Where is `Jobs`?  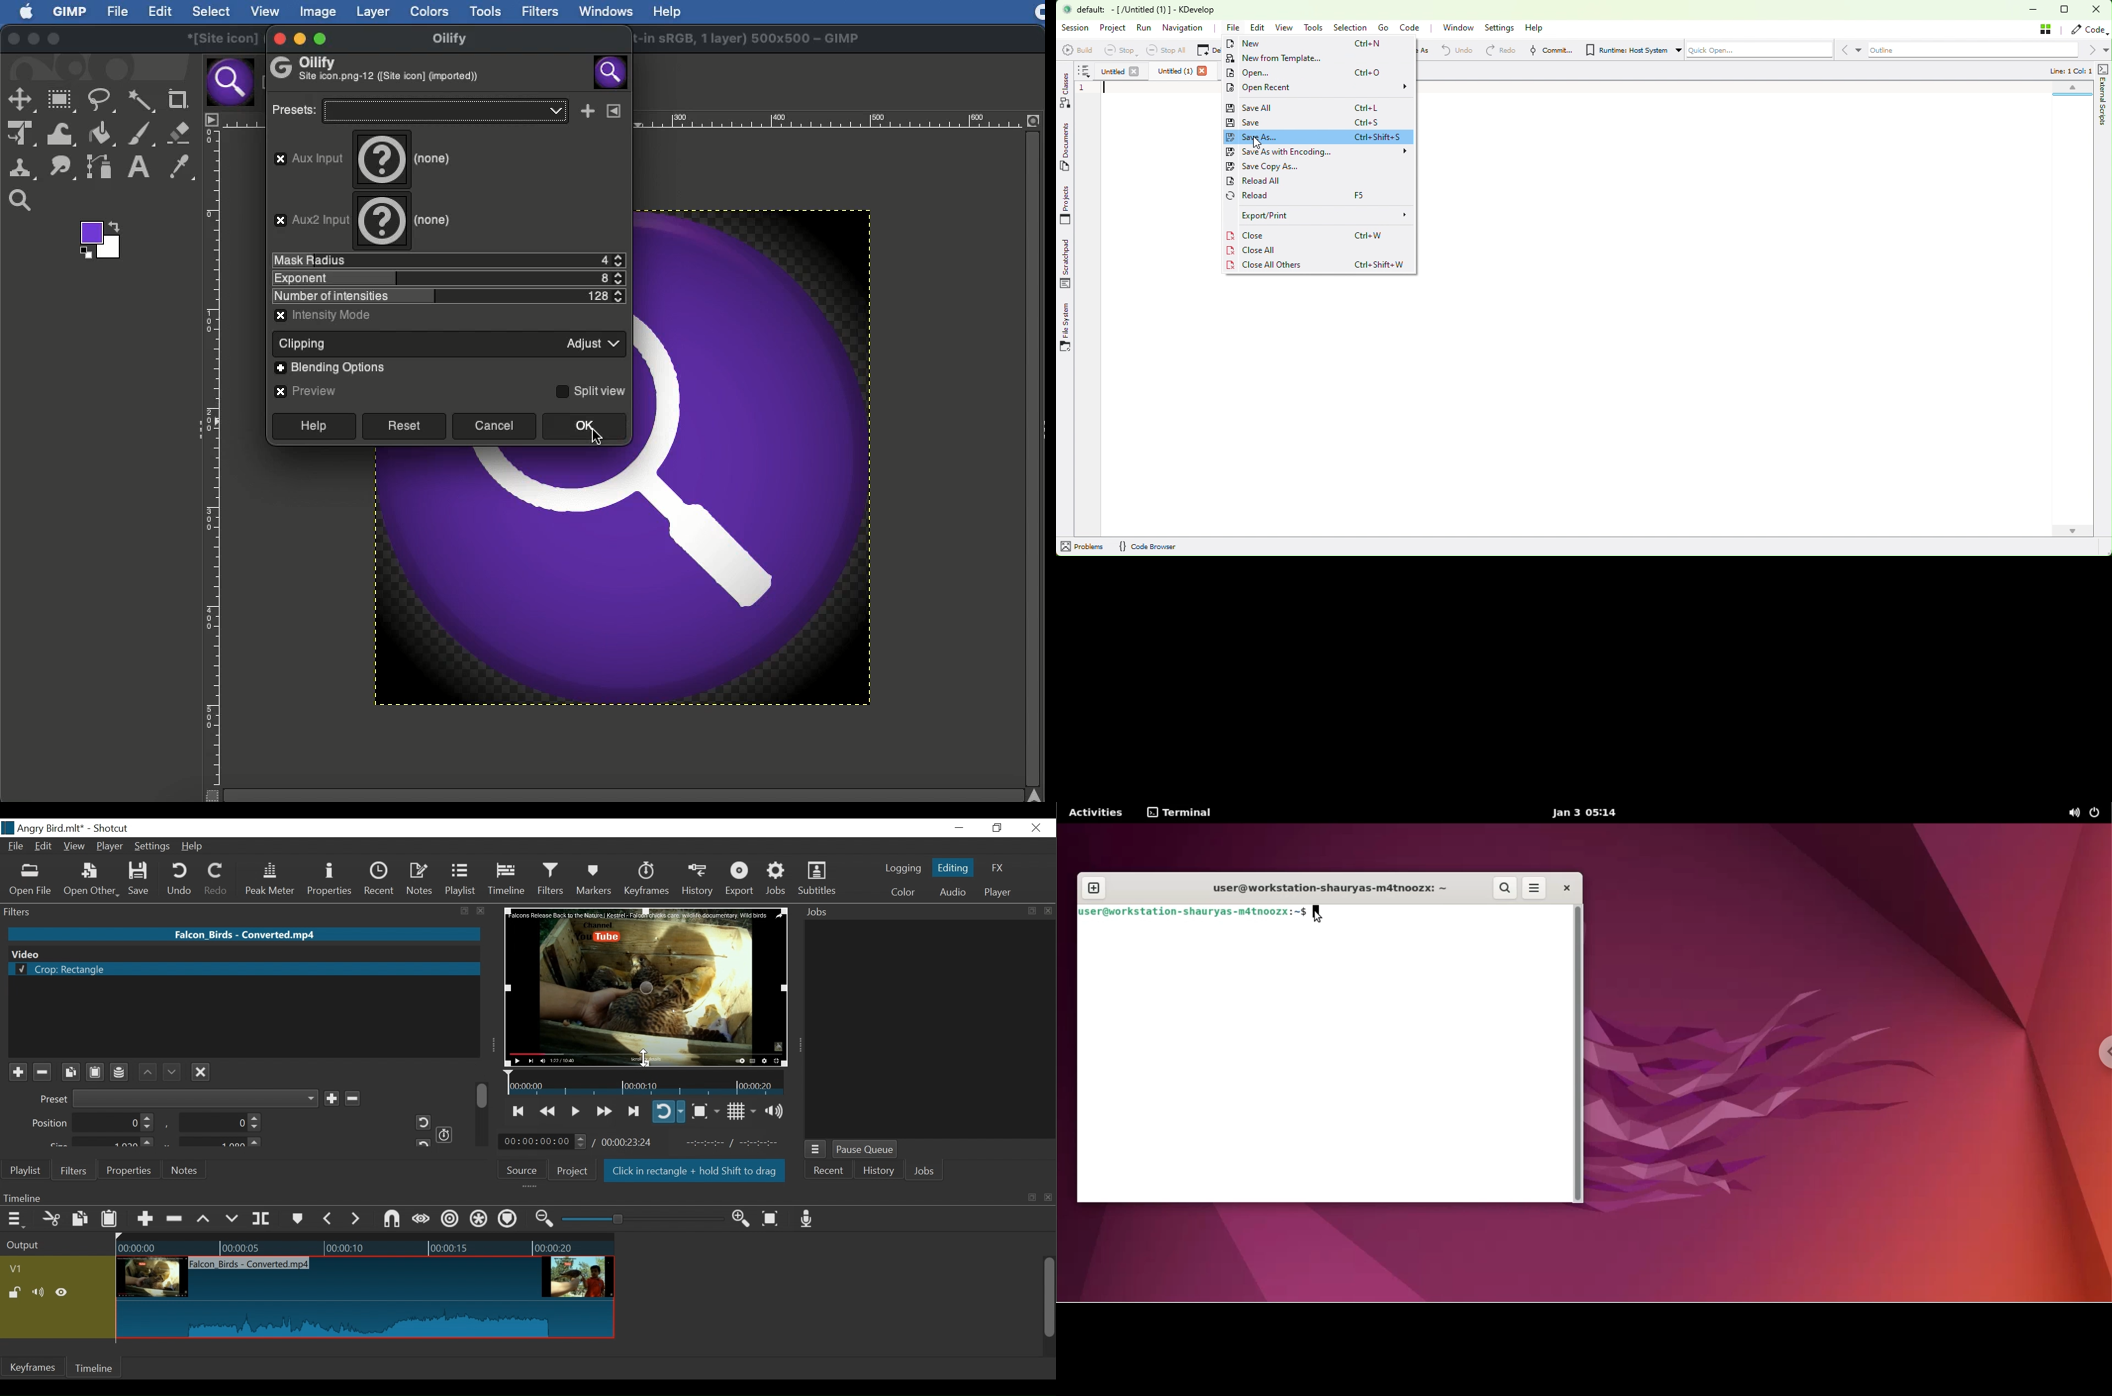 Jobs is located at coordinates (777, 879).